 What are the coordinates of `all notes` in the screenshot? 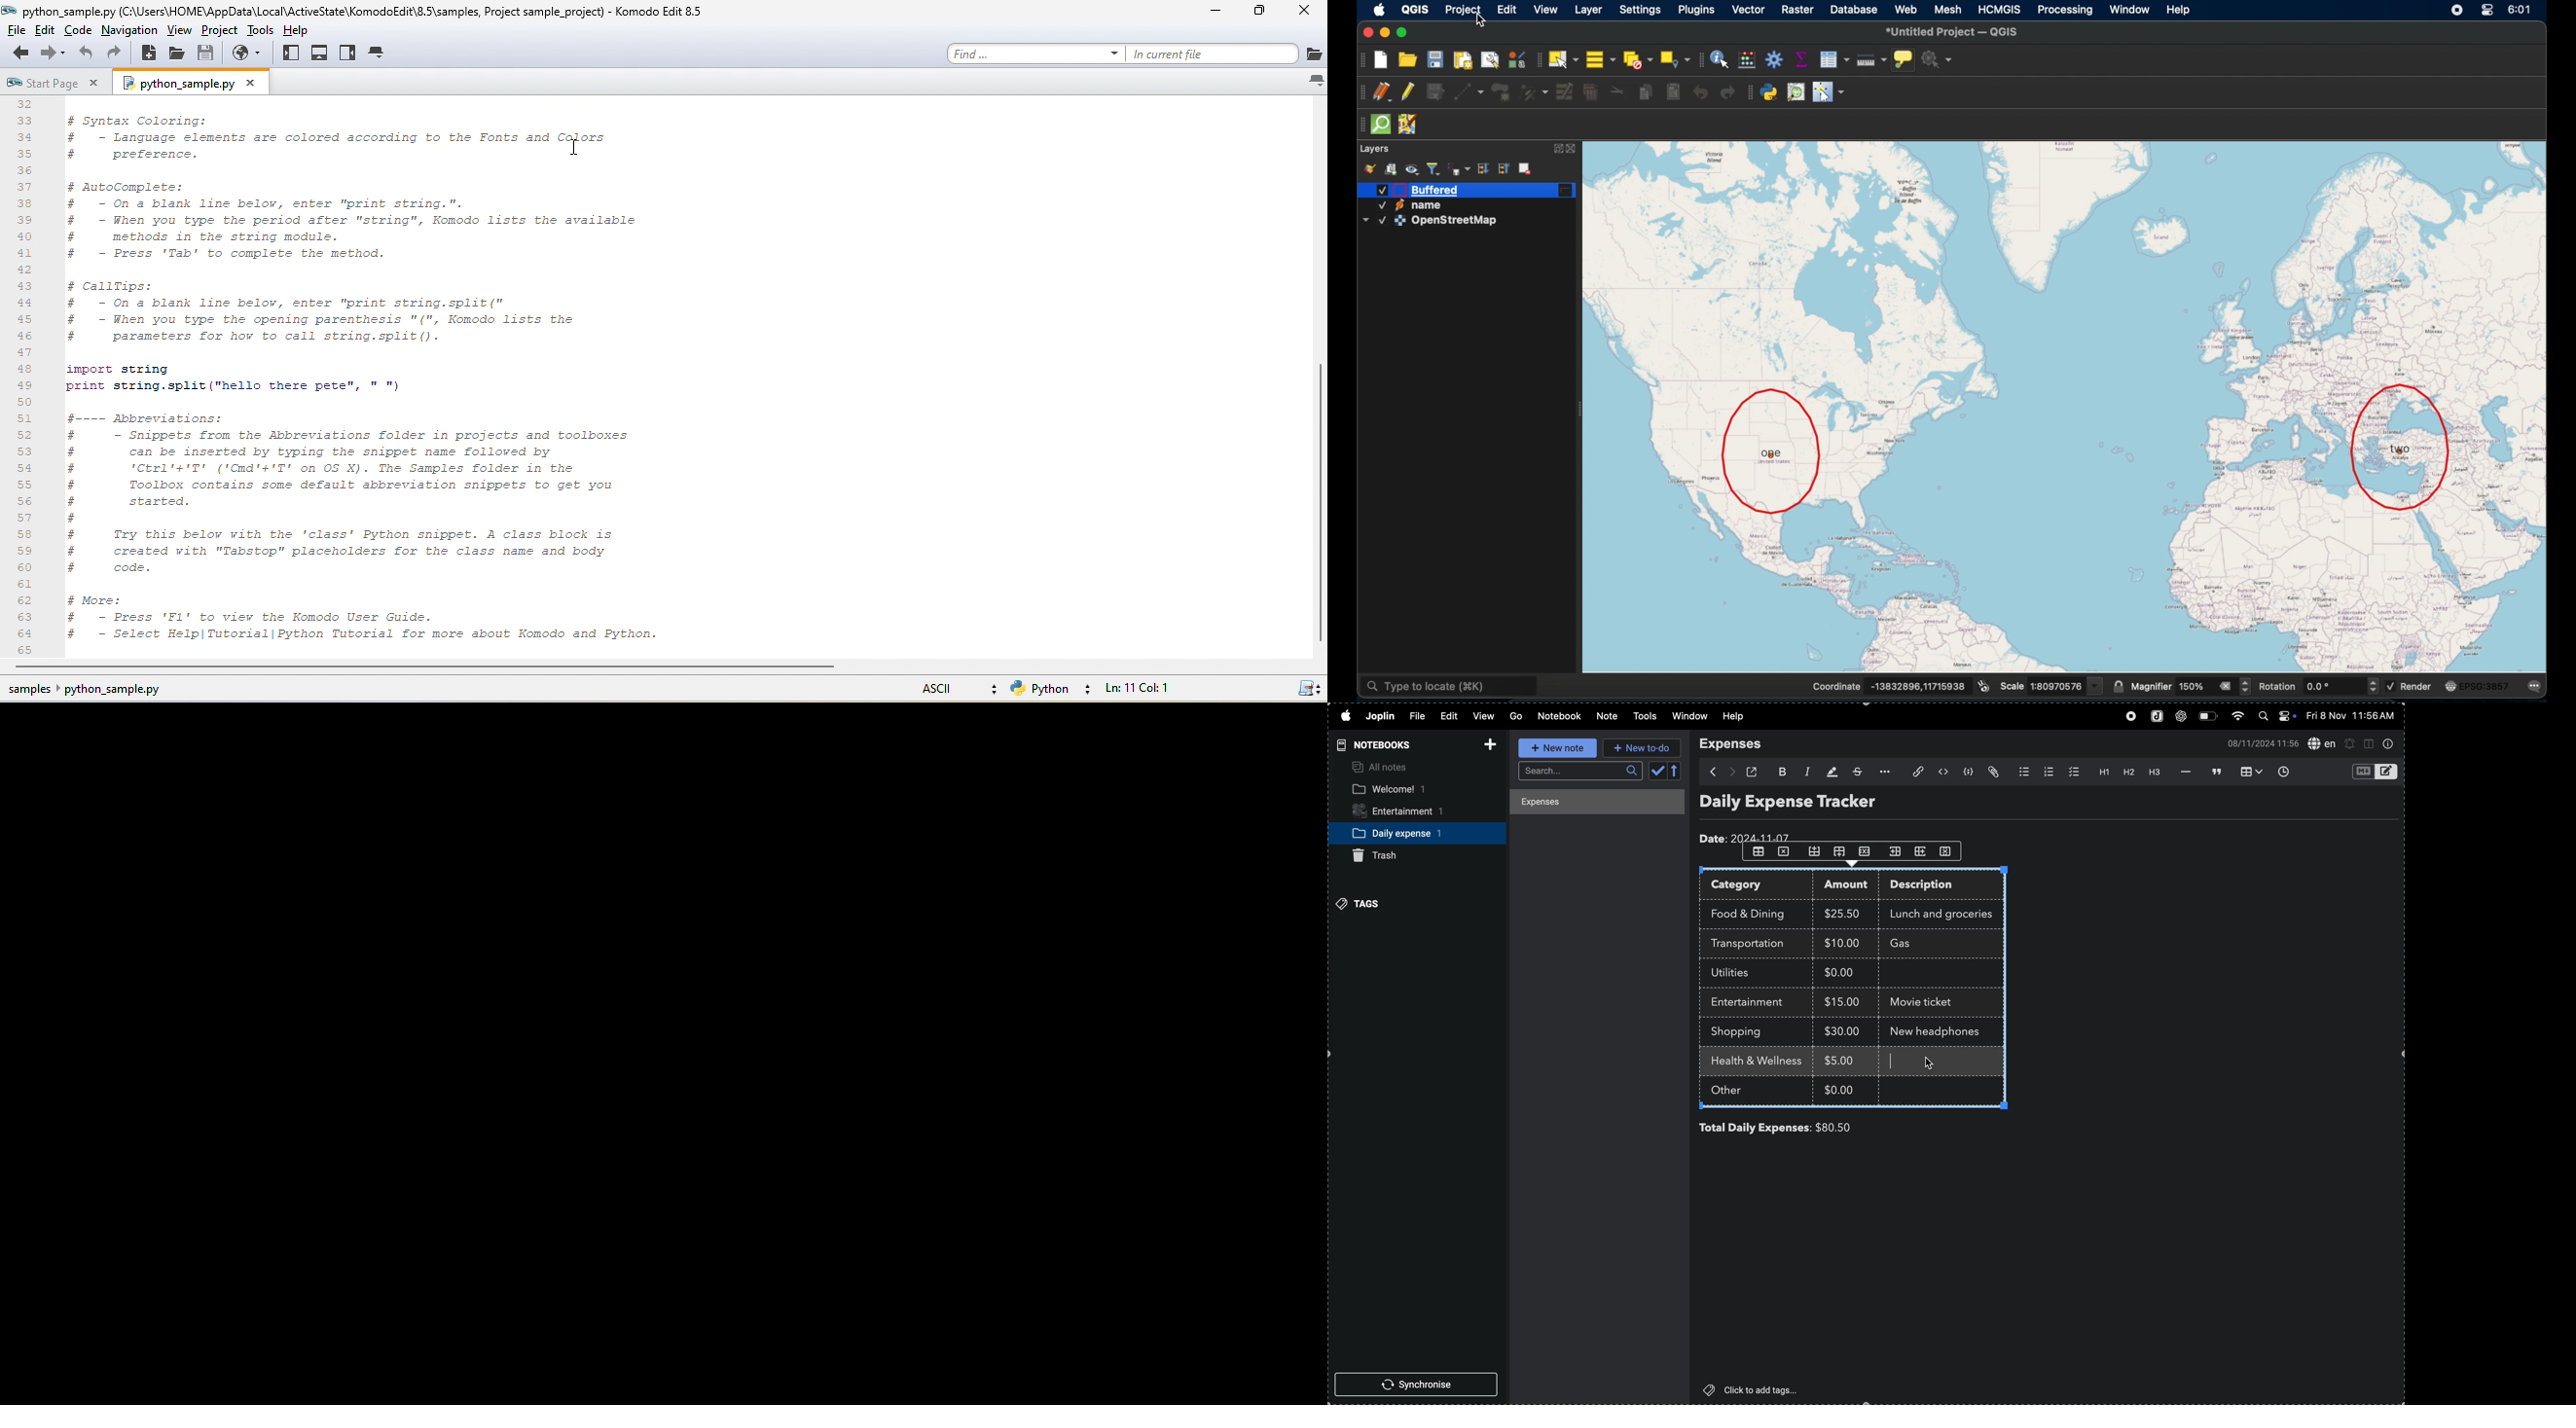 It's located at (1381, 768).